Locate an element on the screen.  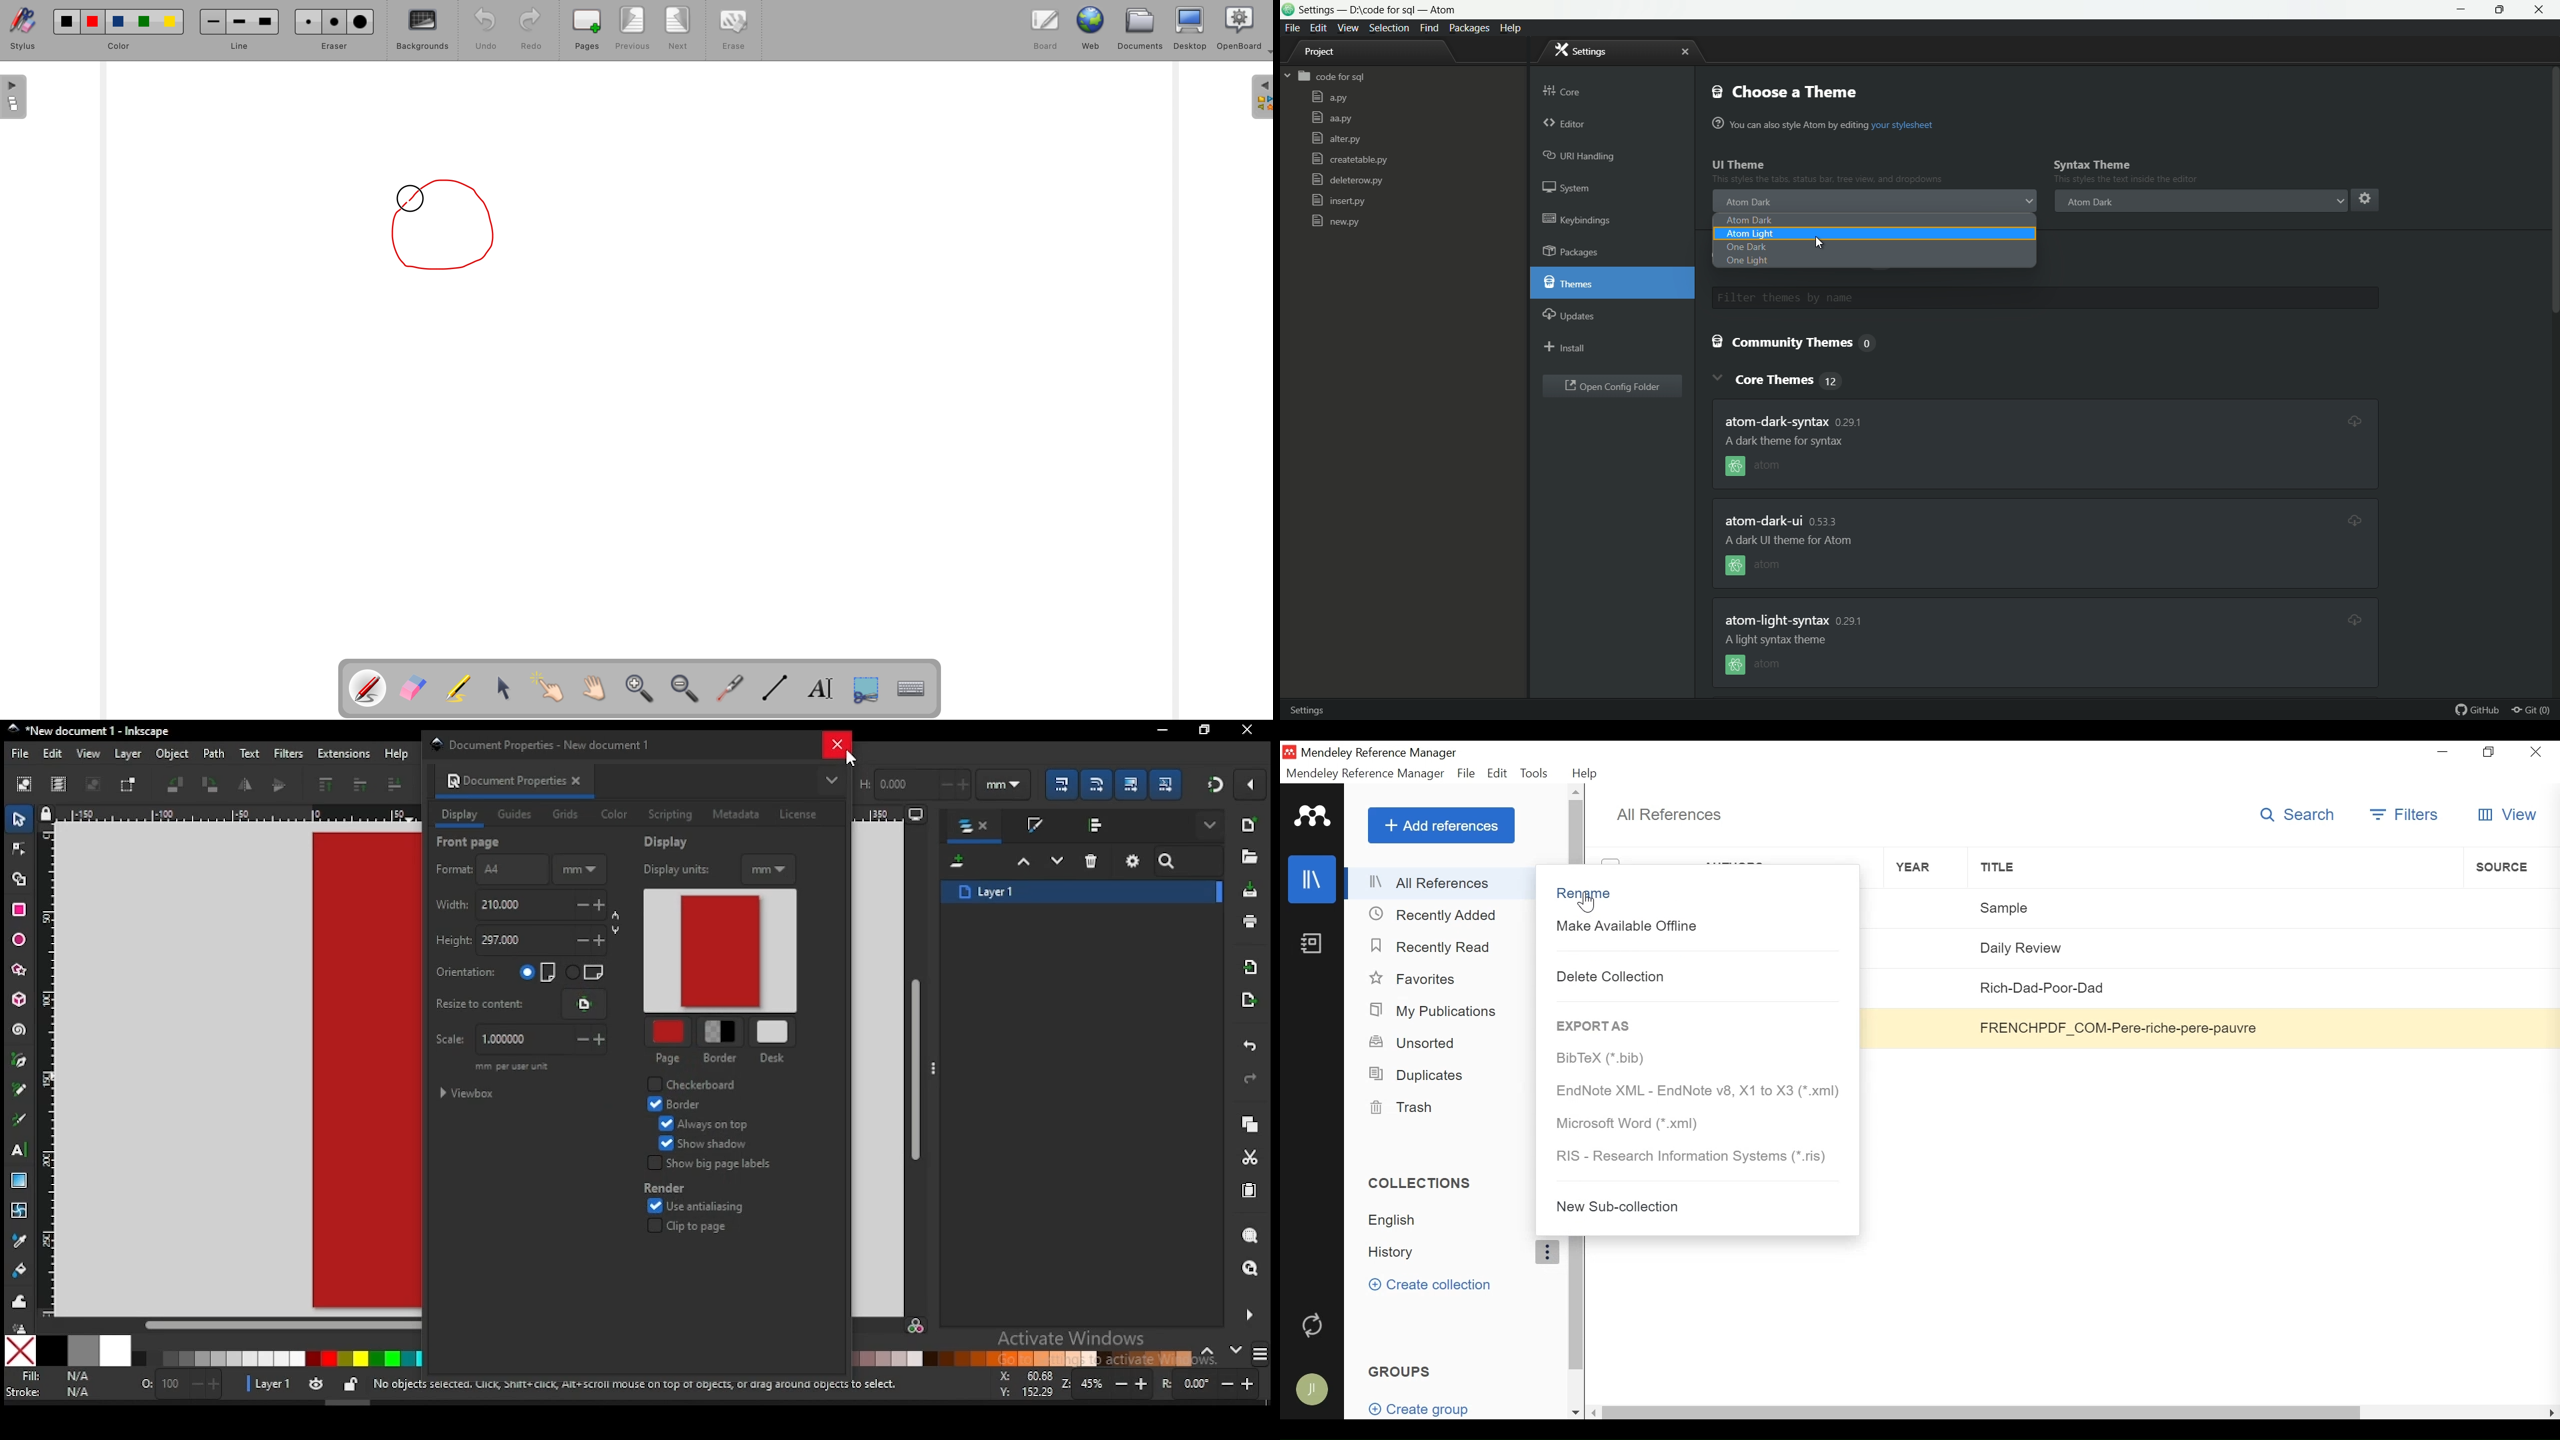
import is located at coordinates (1251, 967).